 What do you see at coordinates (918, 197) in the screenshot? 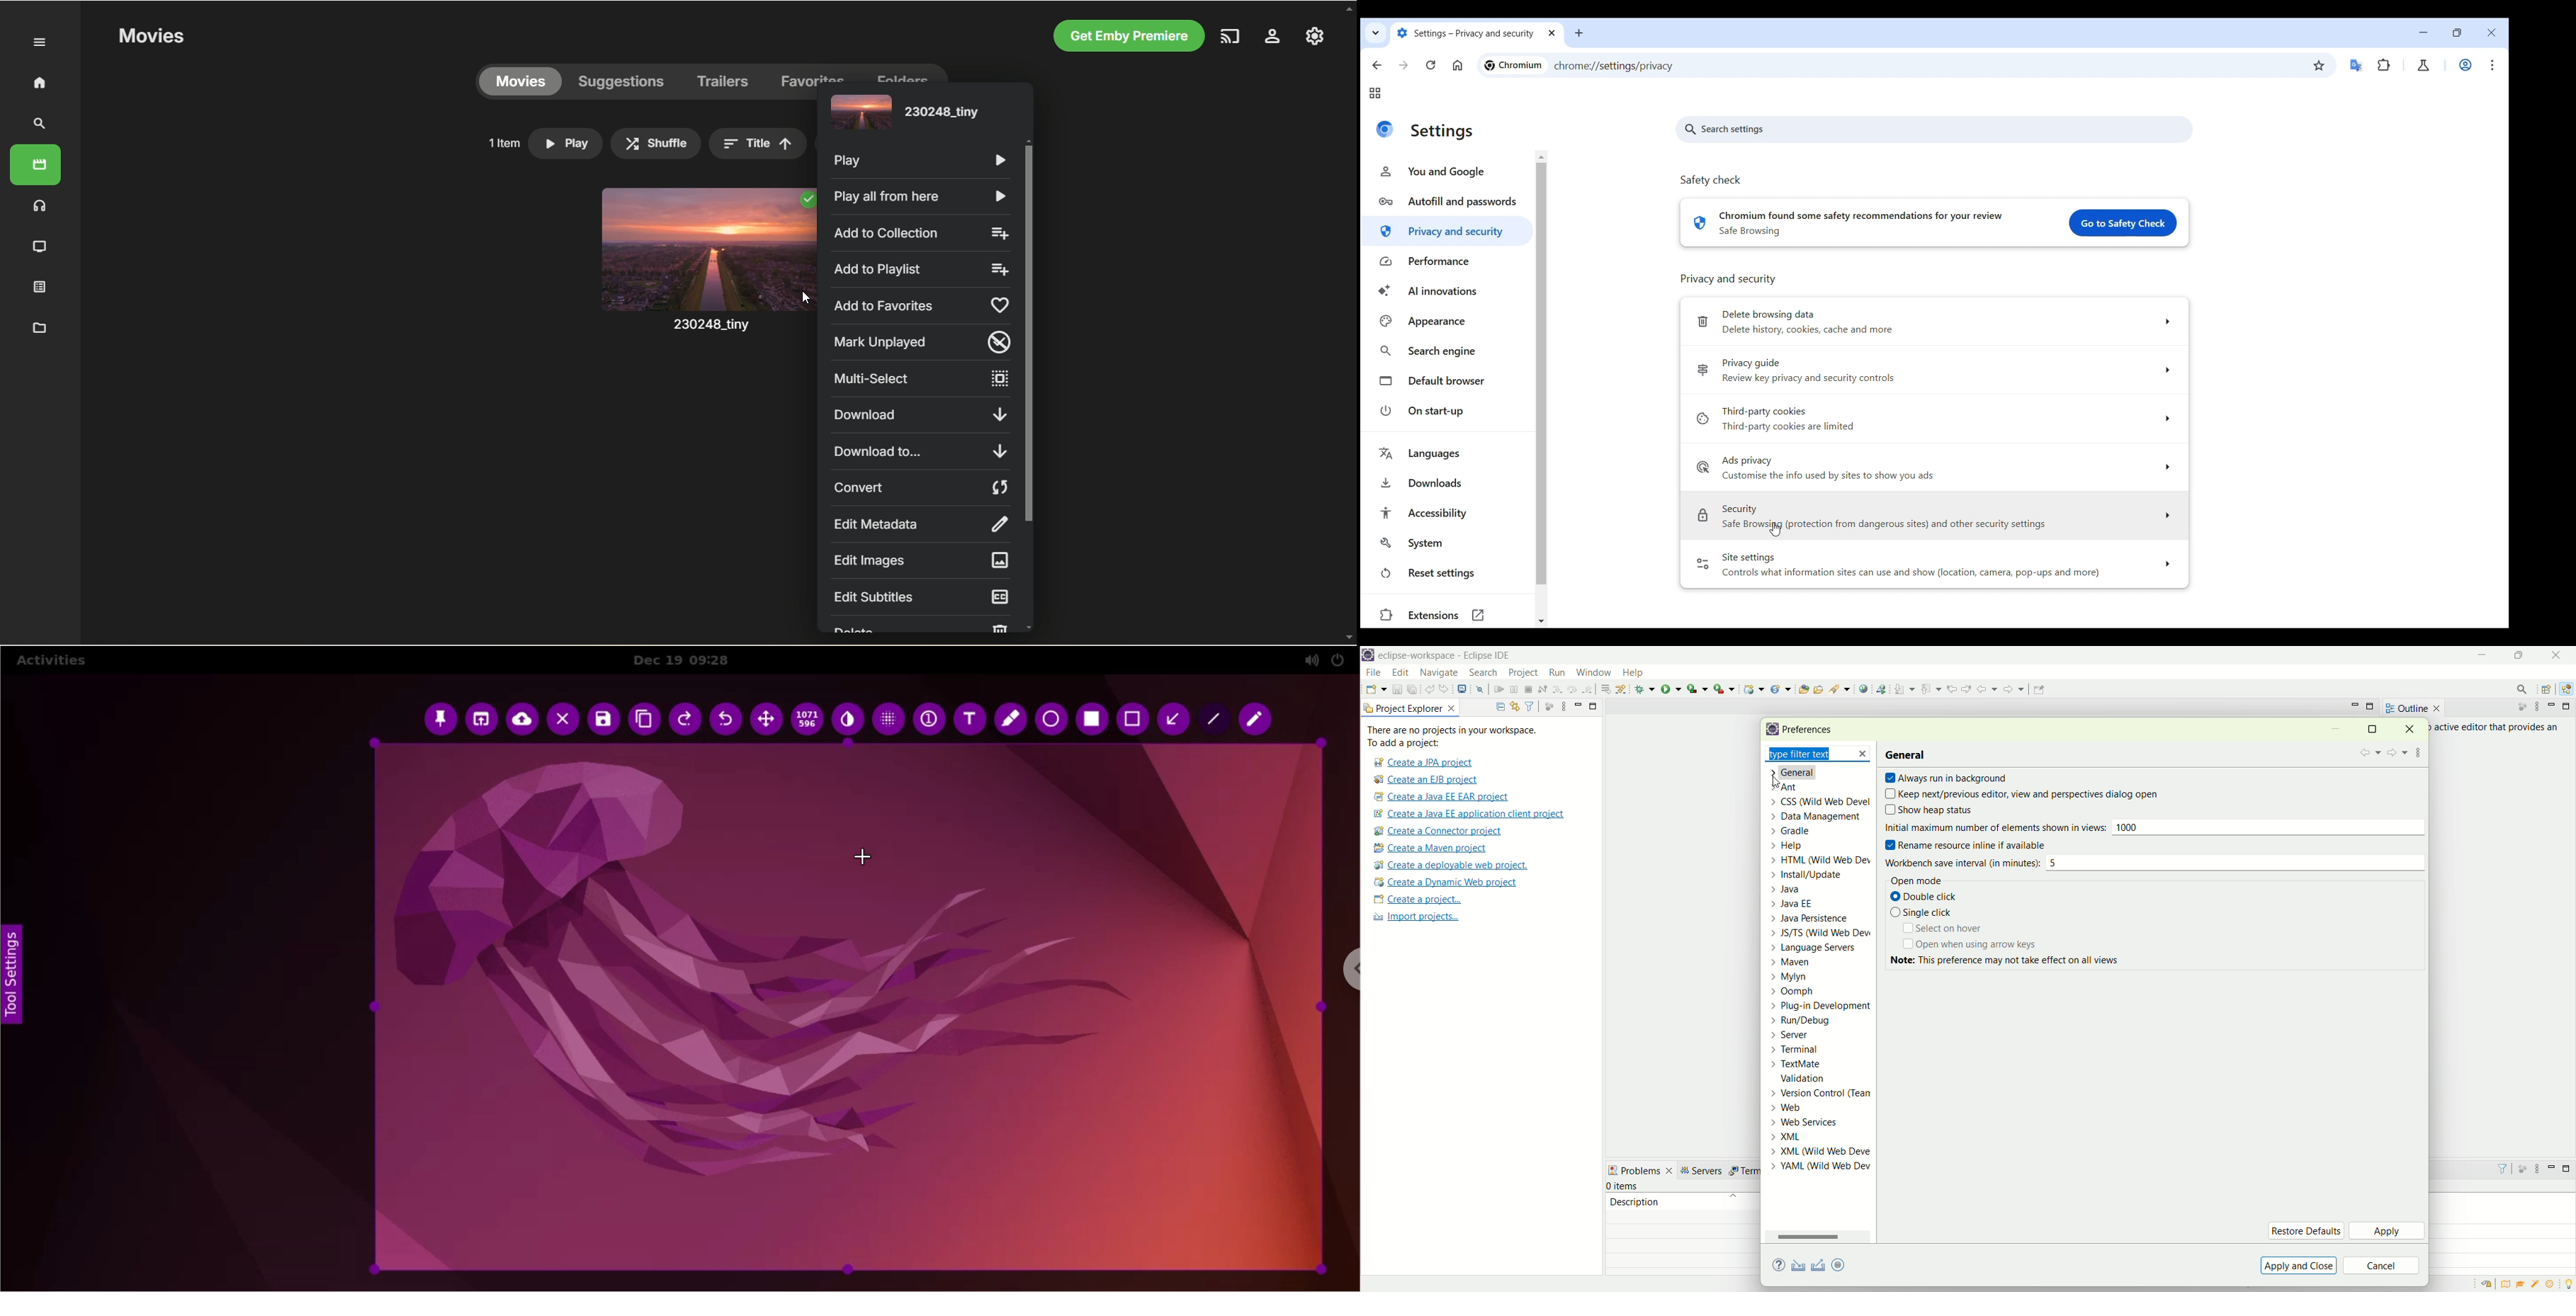
I see `play all from here` at bounding box center [918, 197].